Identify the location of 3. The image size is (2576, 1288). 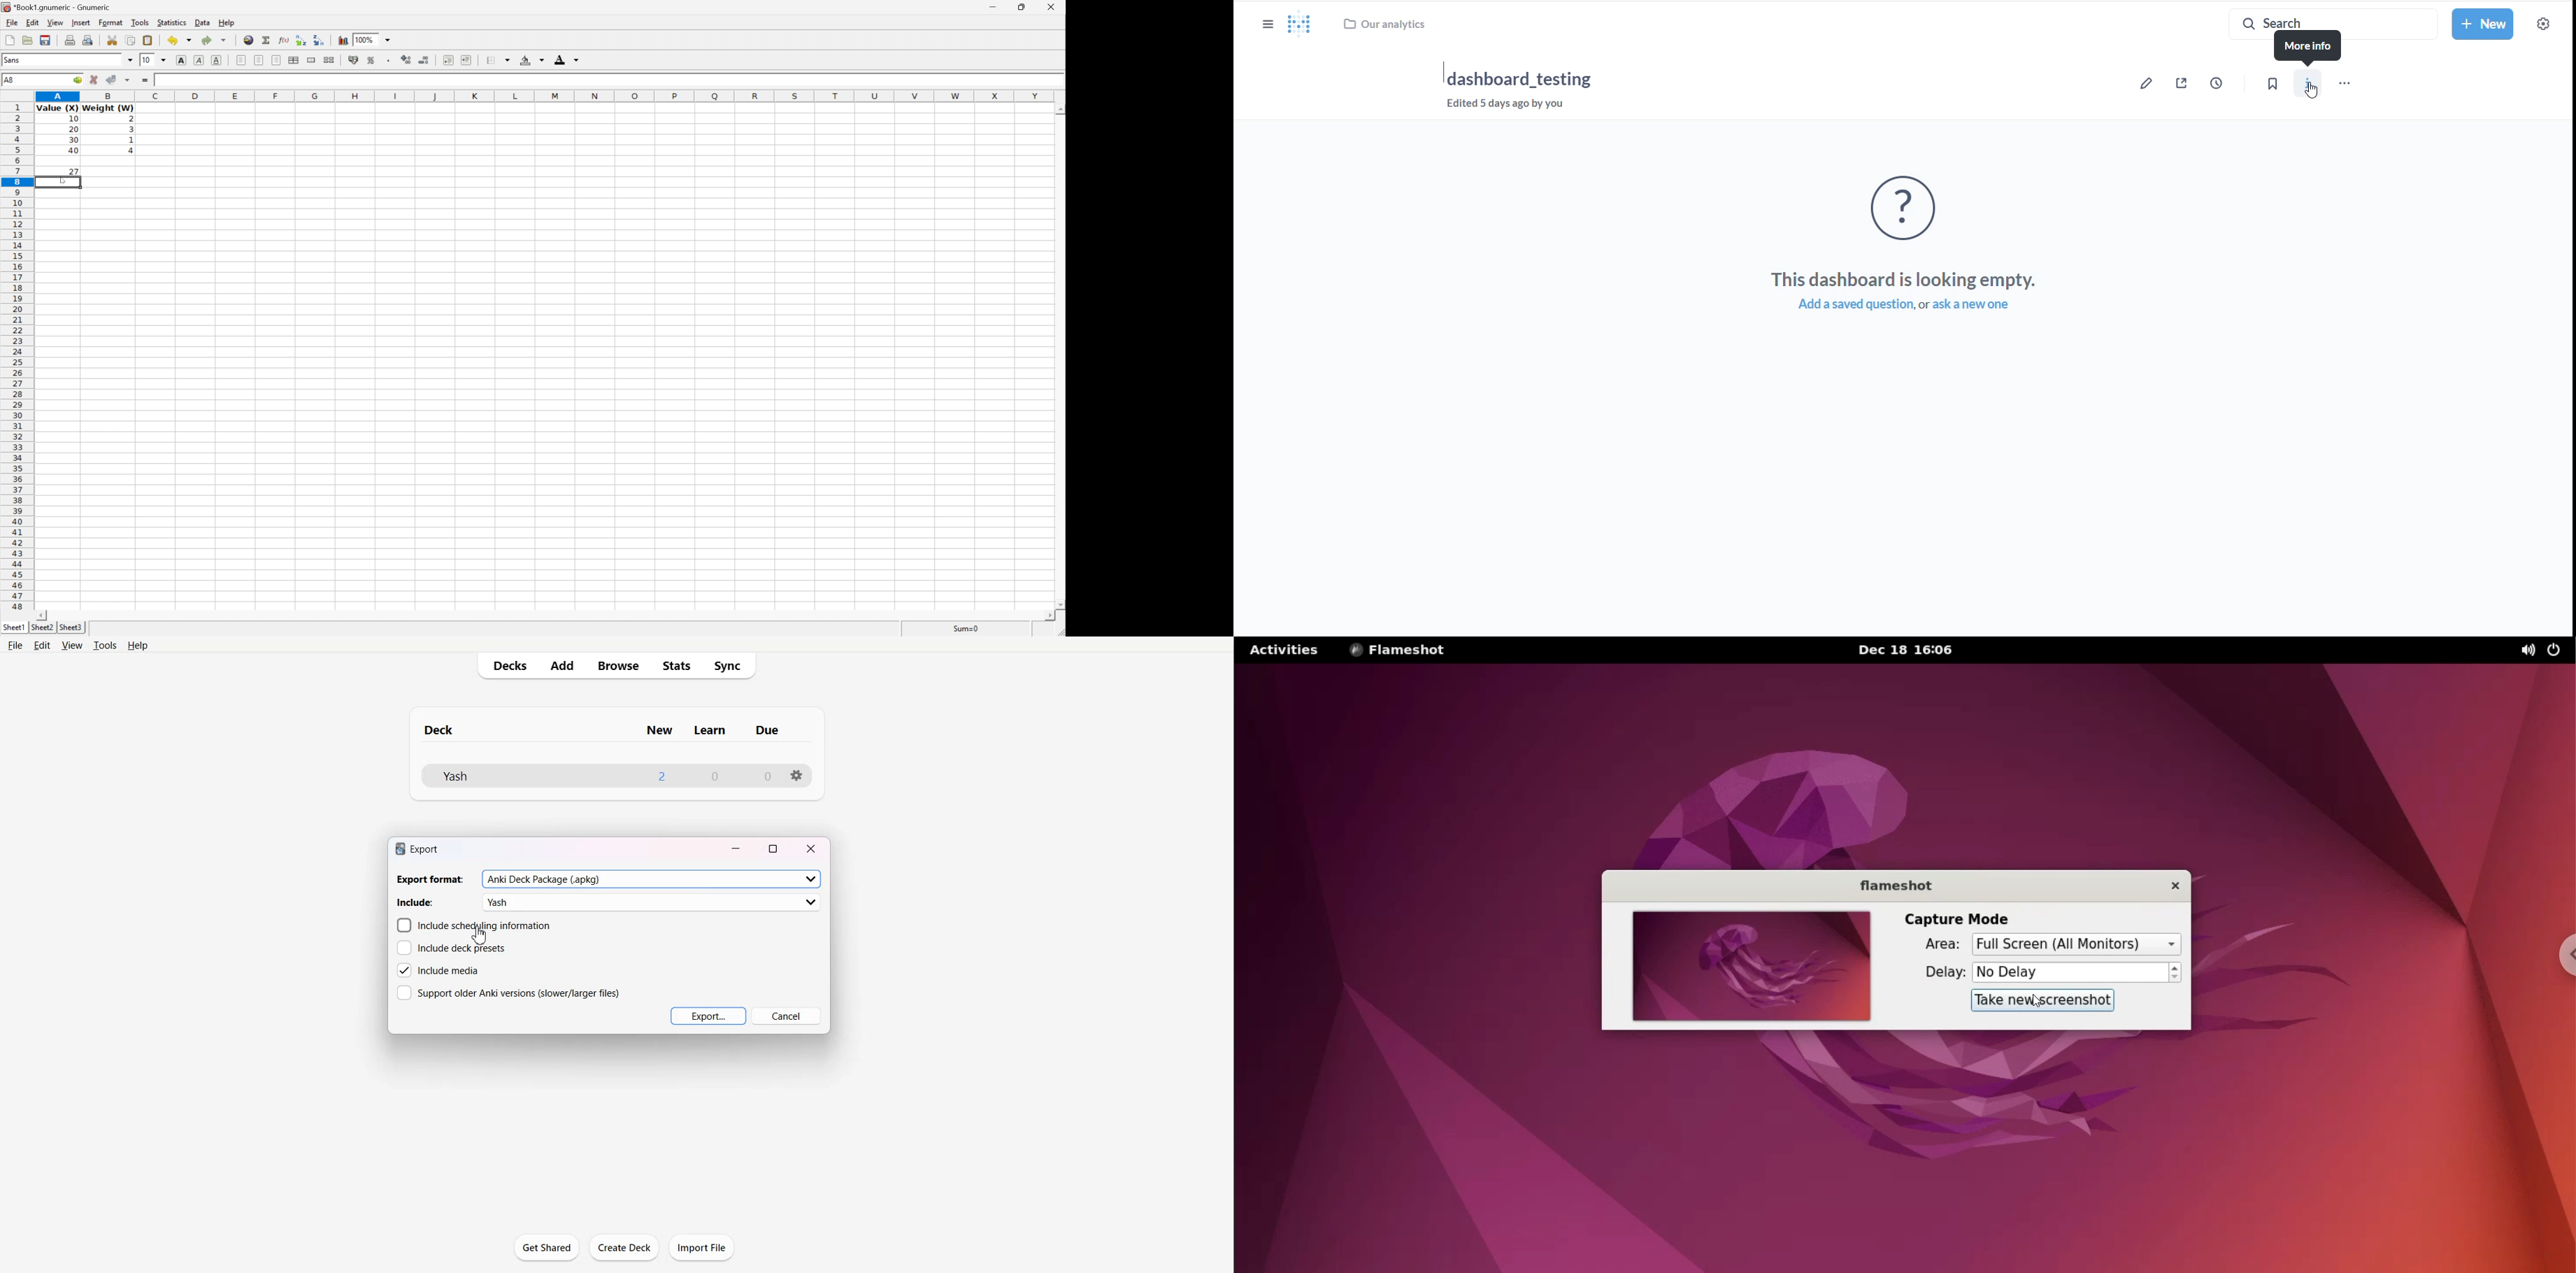
(130, 131).